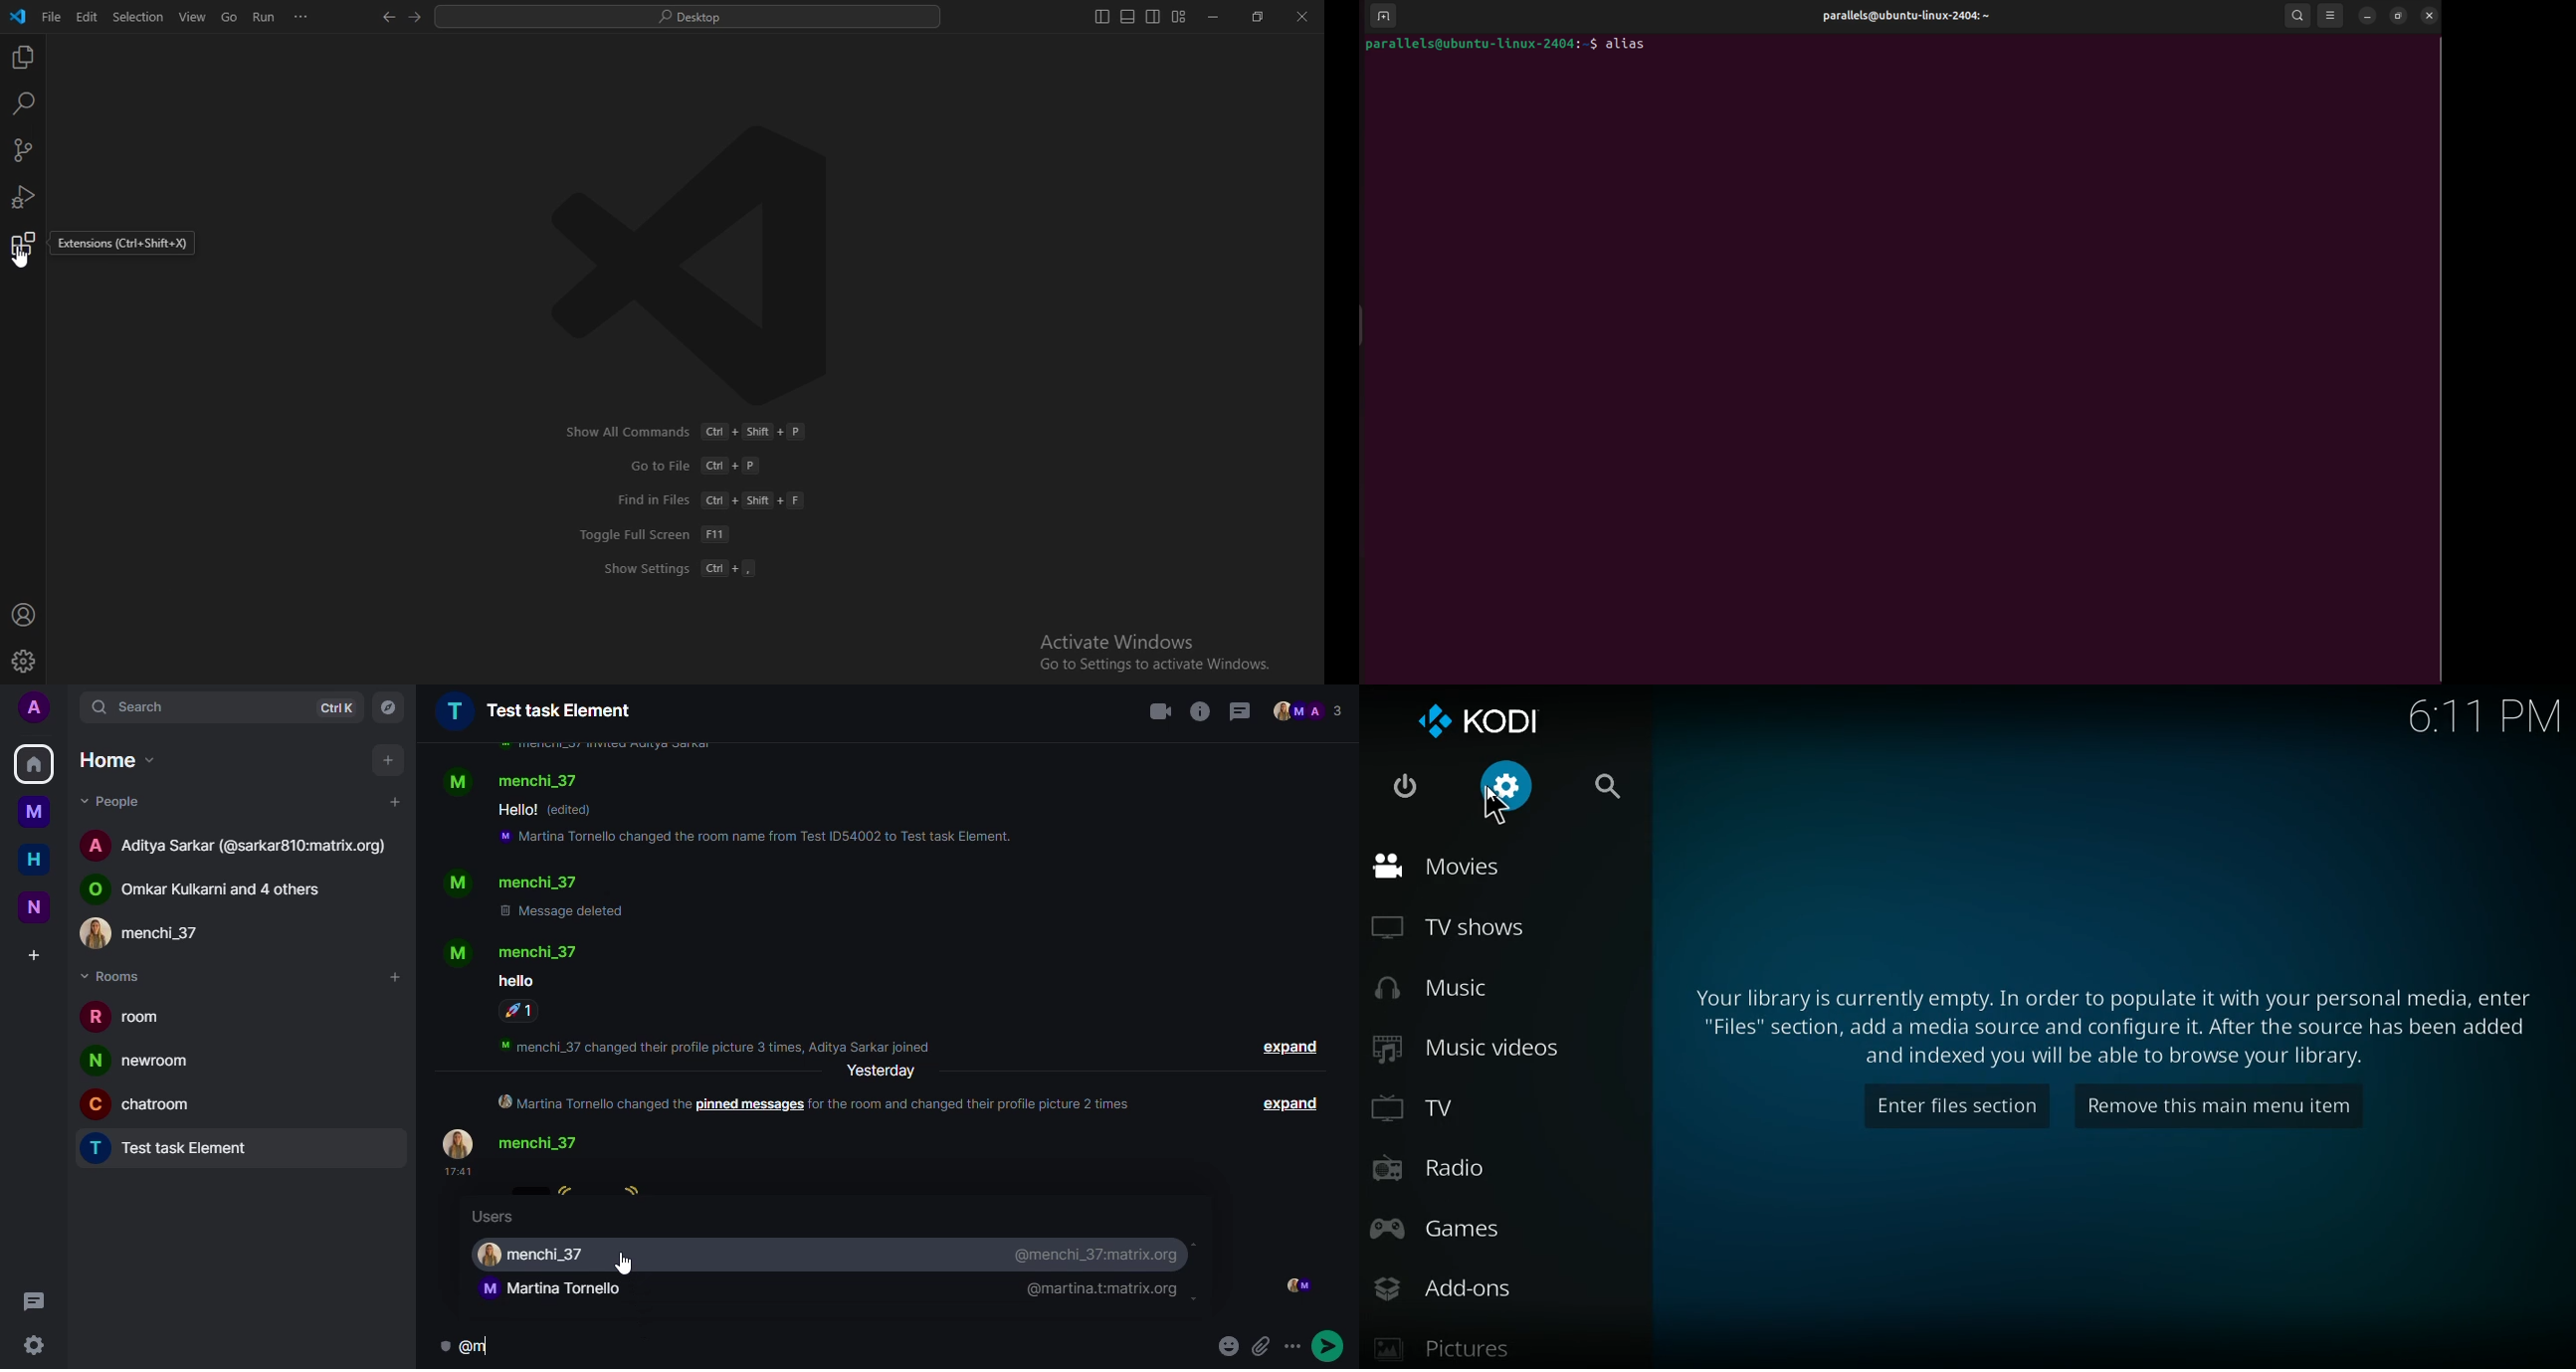  What do you see at coordinates (1901, 15) in the screenshot?
I see `parallels username` at bounding box center [1901, 15].